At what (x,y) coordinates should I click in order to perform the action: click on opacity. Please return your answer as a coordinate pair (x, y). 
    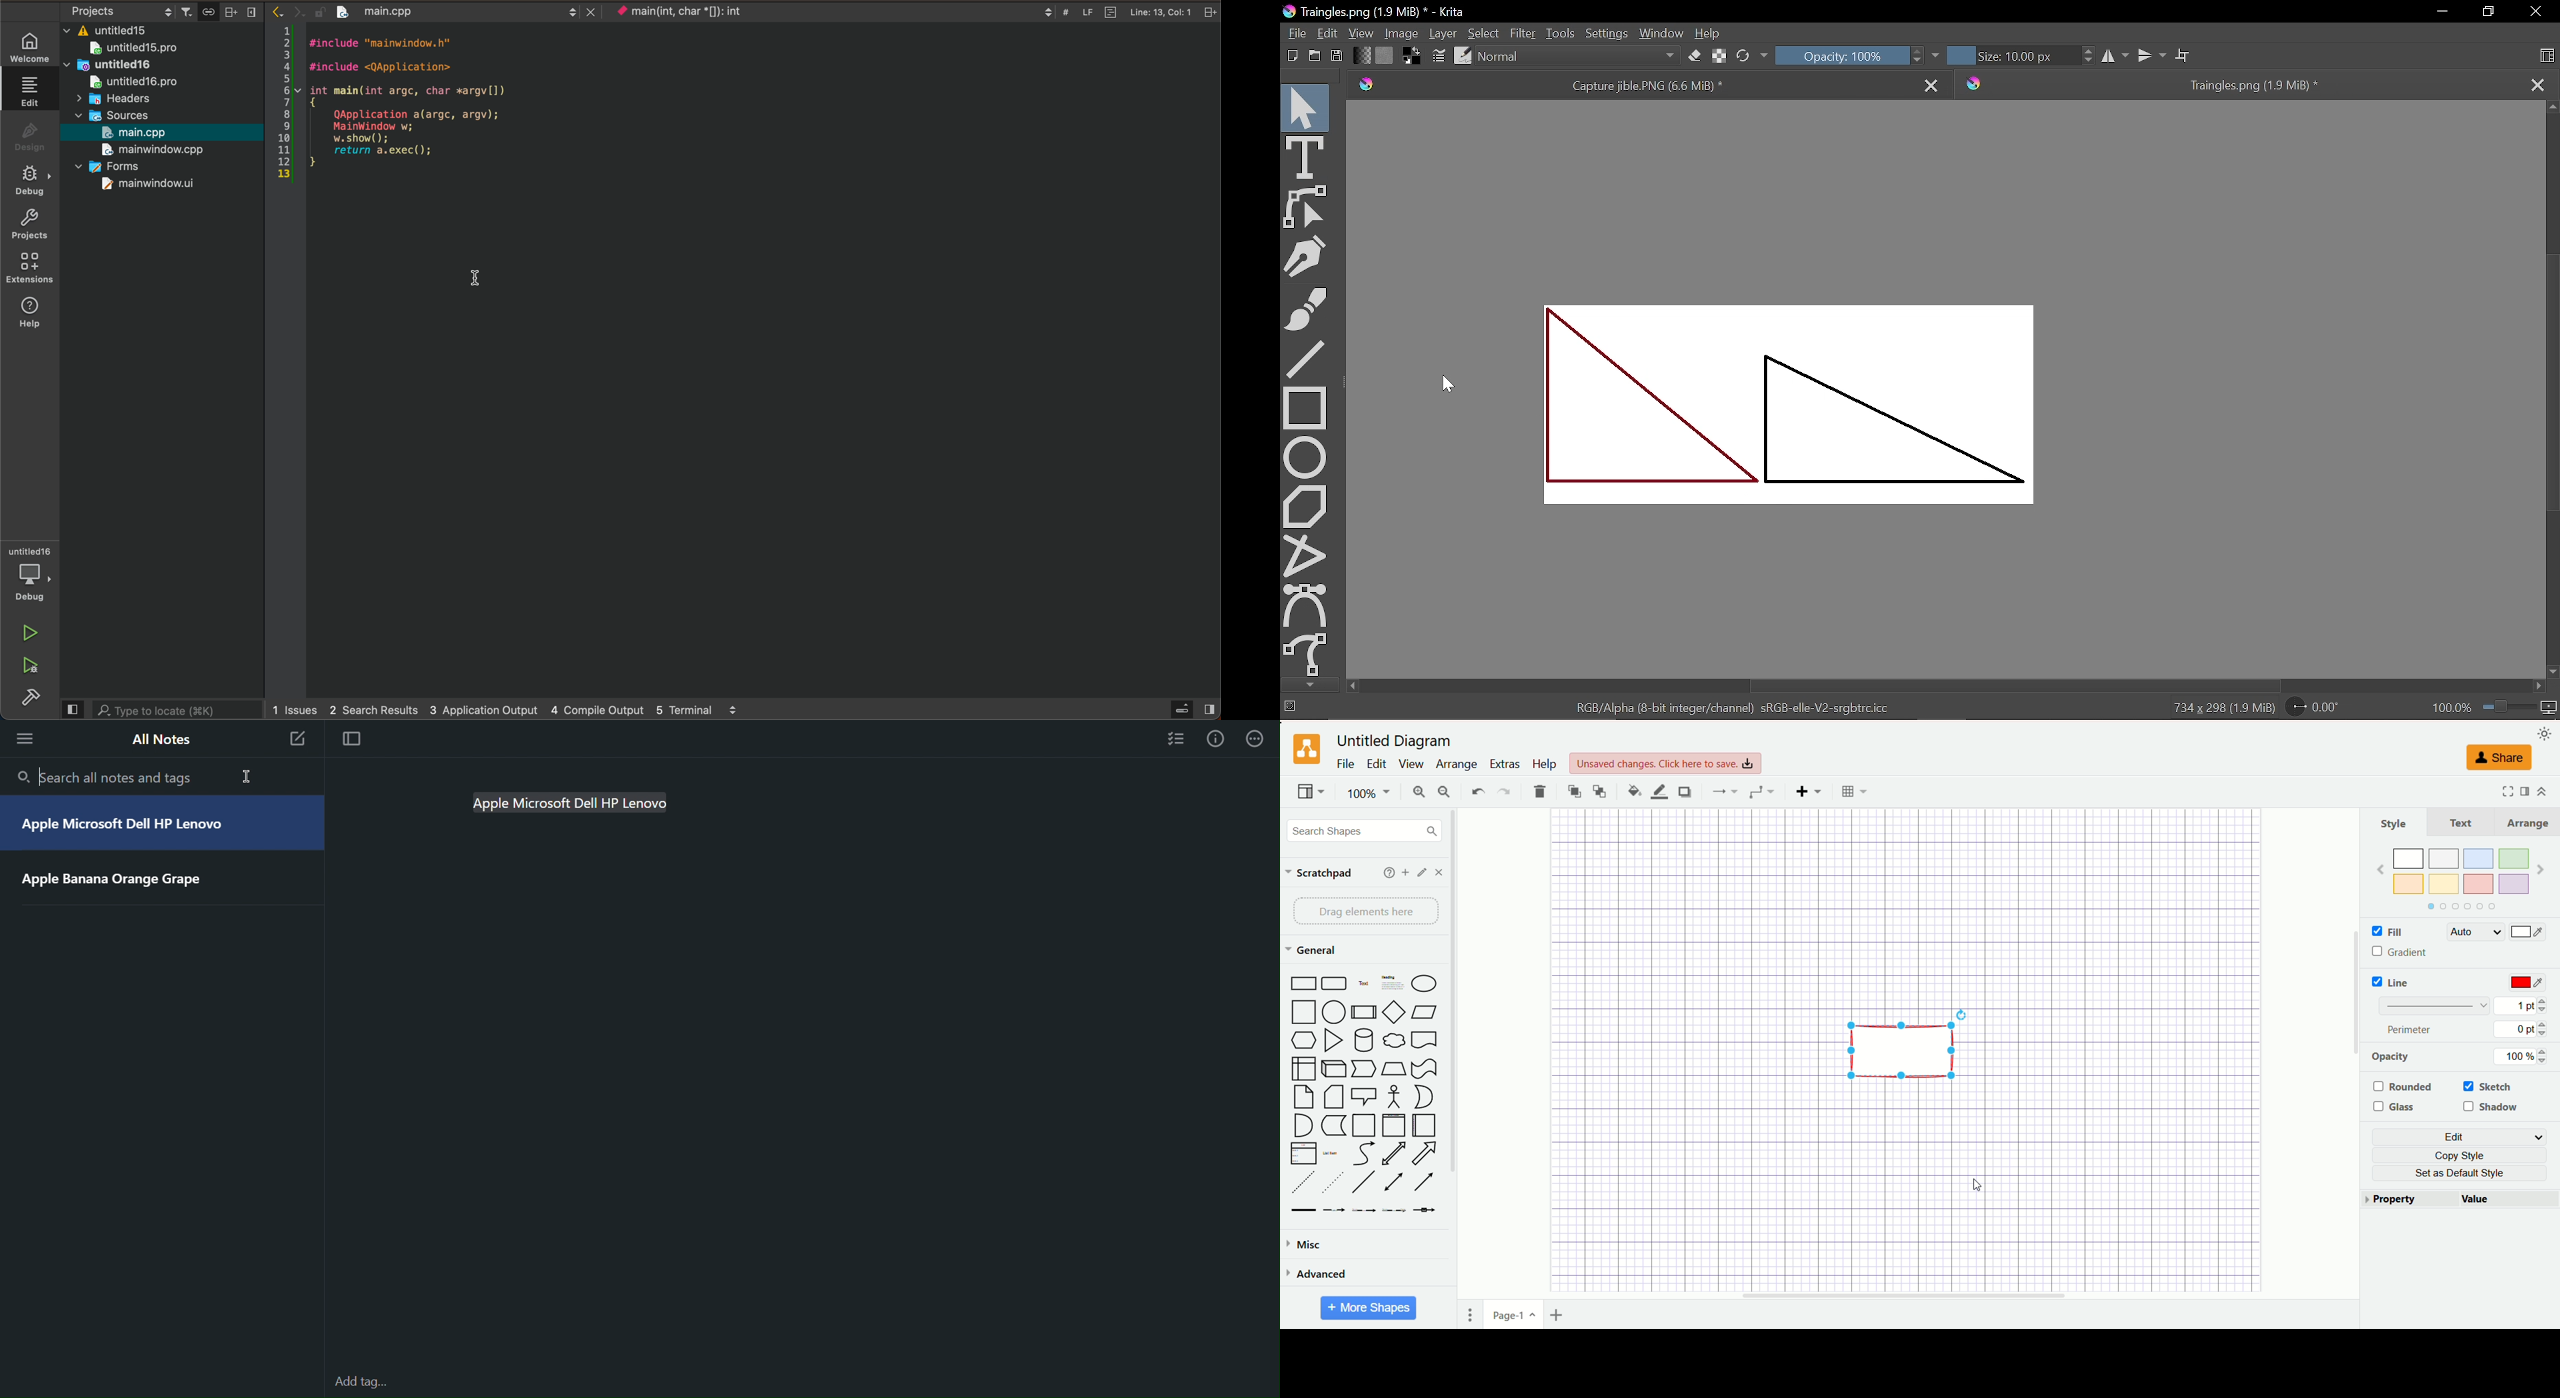
    Looking at the image, I should click on (2390, 1058).